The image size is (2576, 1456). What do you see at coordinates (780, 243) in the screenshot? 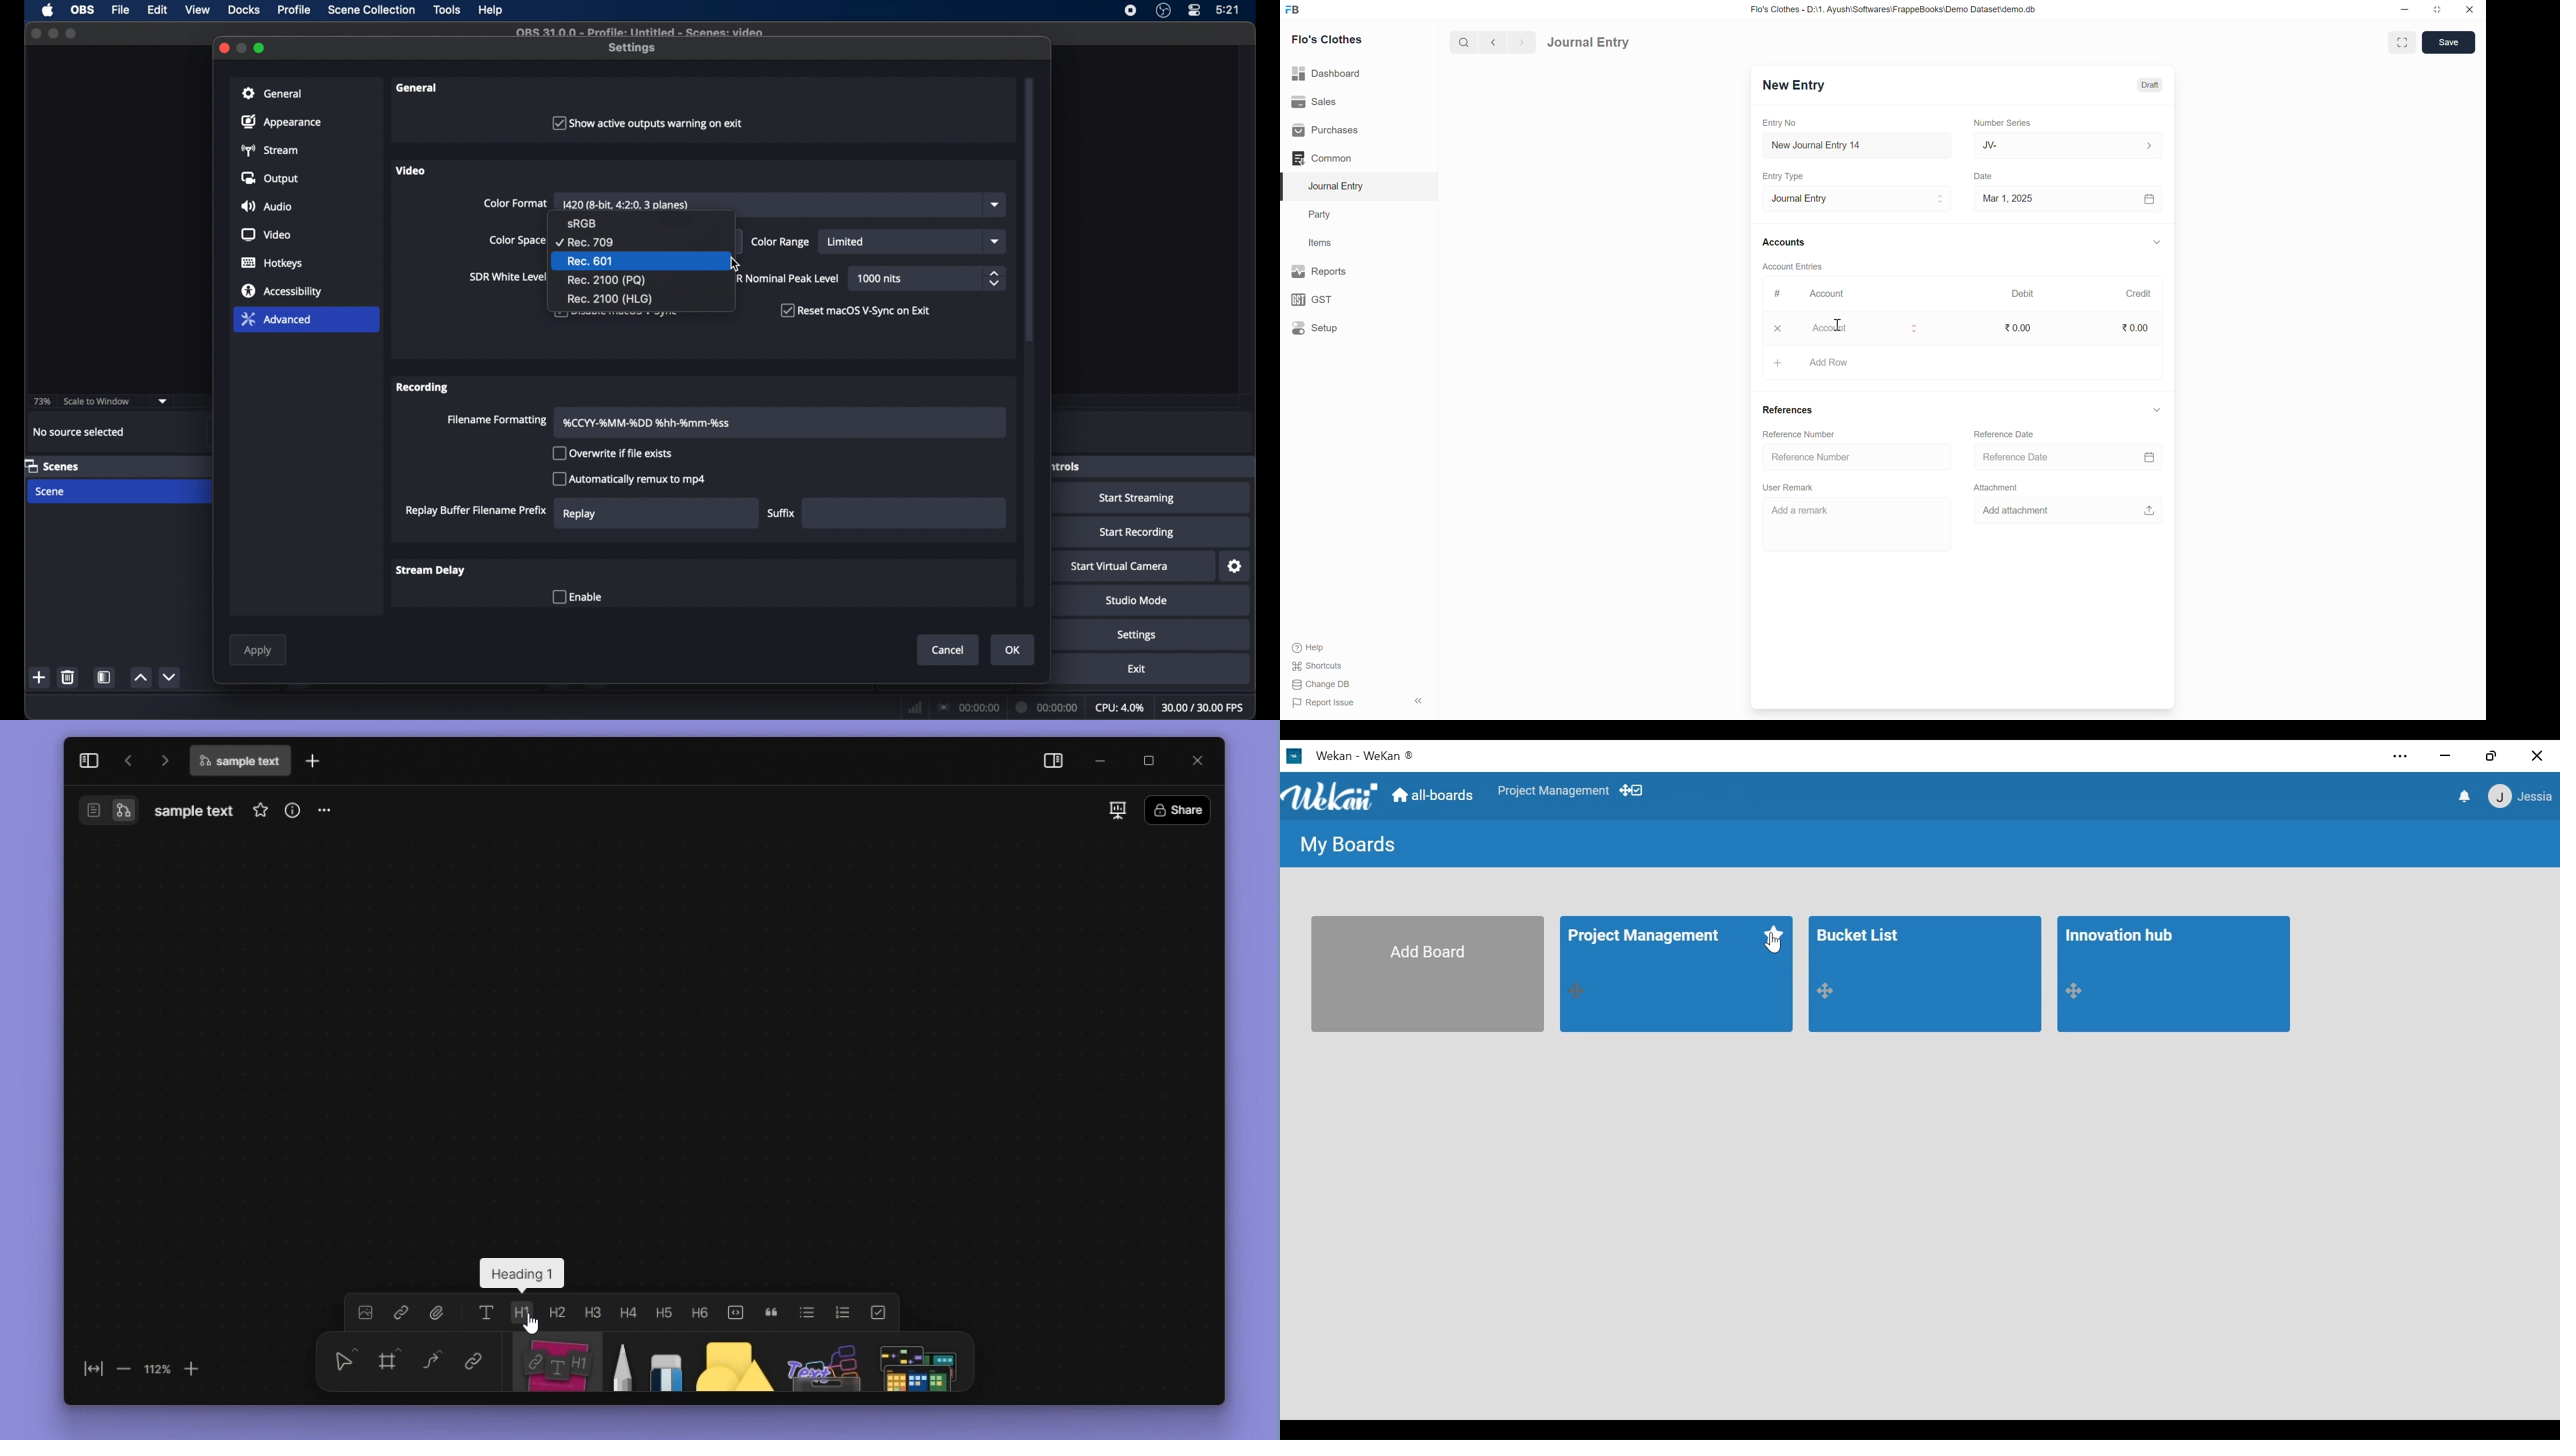
I see `color range` at bounding box center [780, 243].